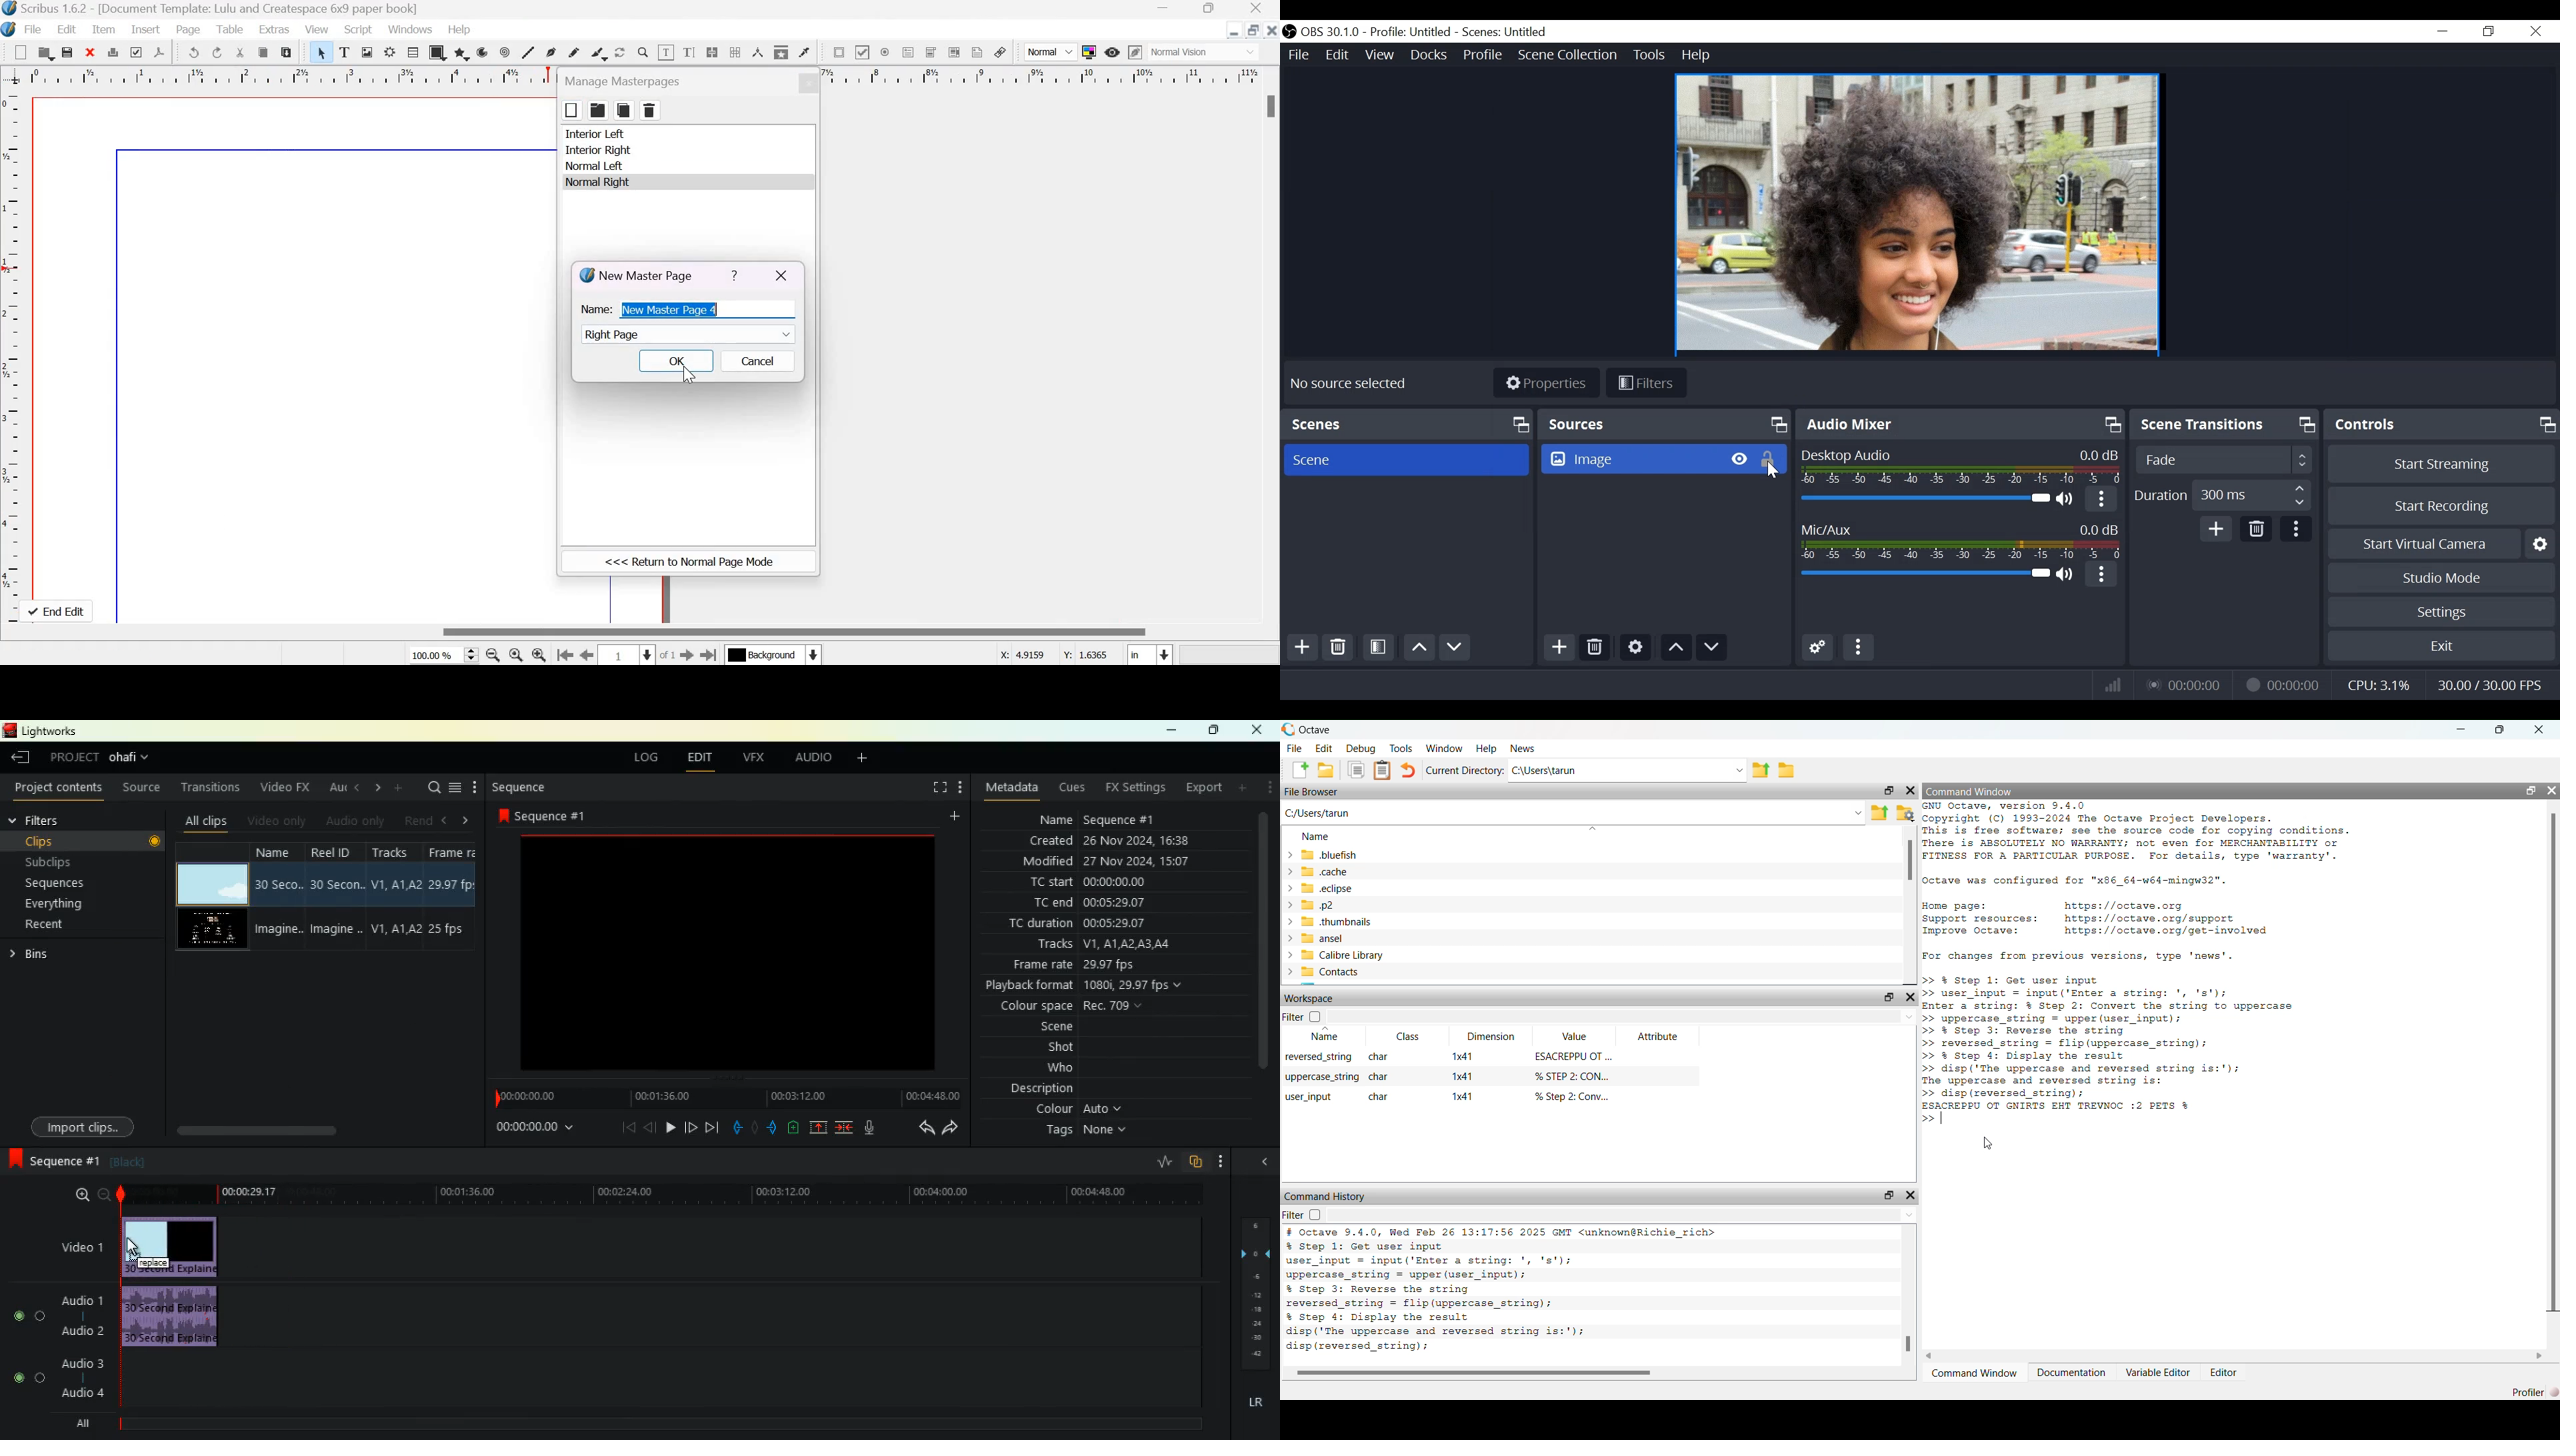 The width and height of the screenshot is (2576, 1456). What do you see at coordinates (437, 53) in the screenshot?
I see `shapes` at bounding box center [437, 53].